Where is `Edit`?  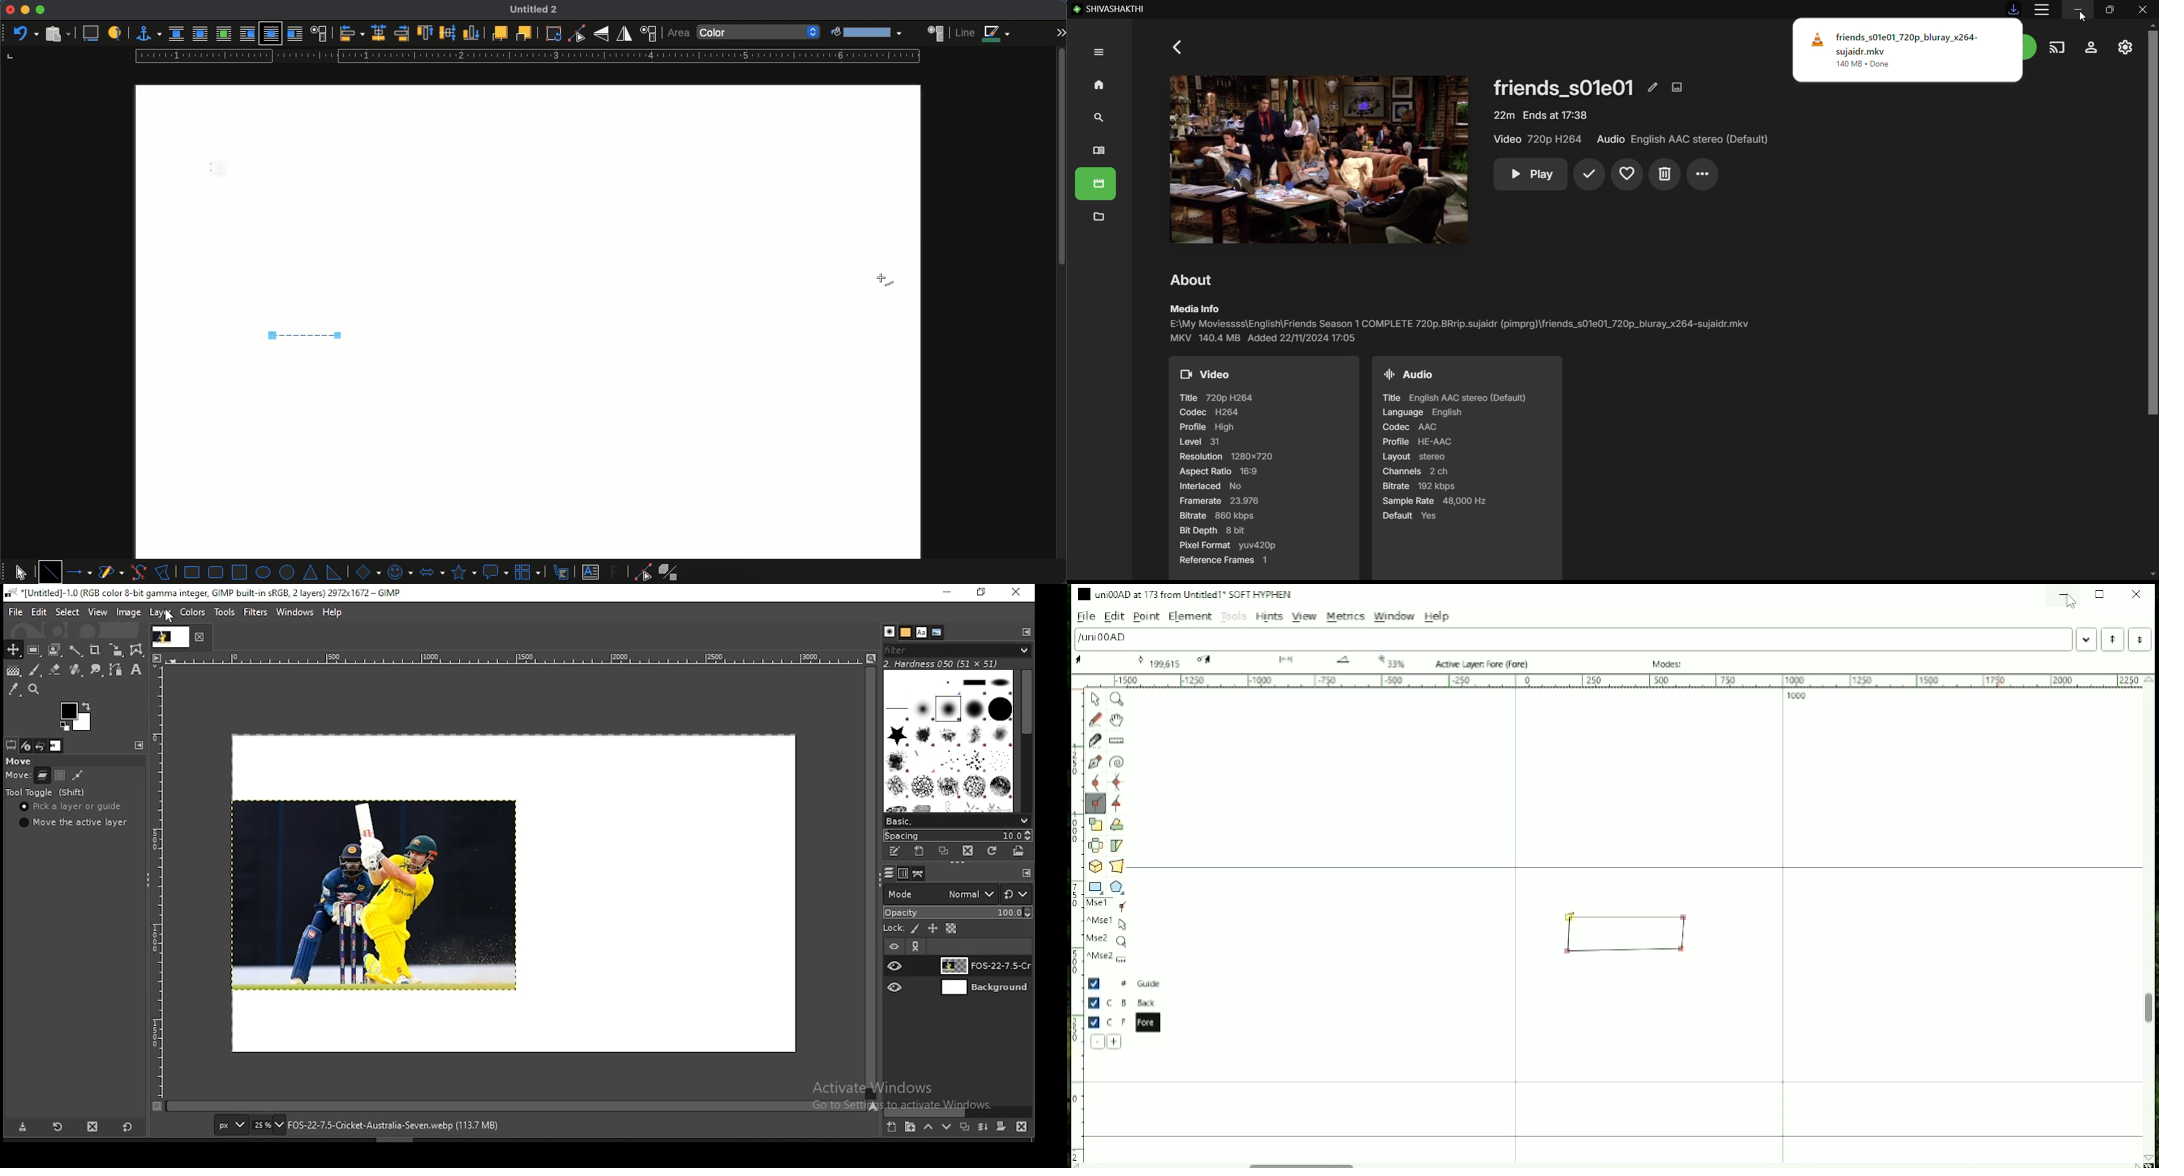 Edit is located at coordinates (1116, 617).